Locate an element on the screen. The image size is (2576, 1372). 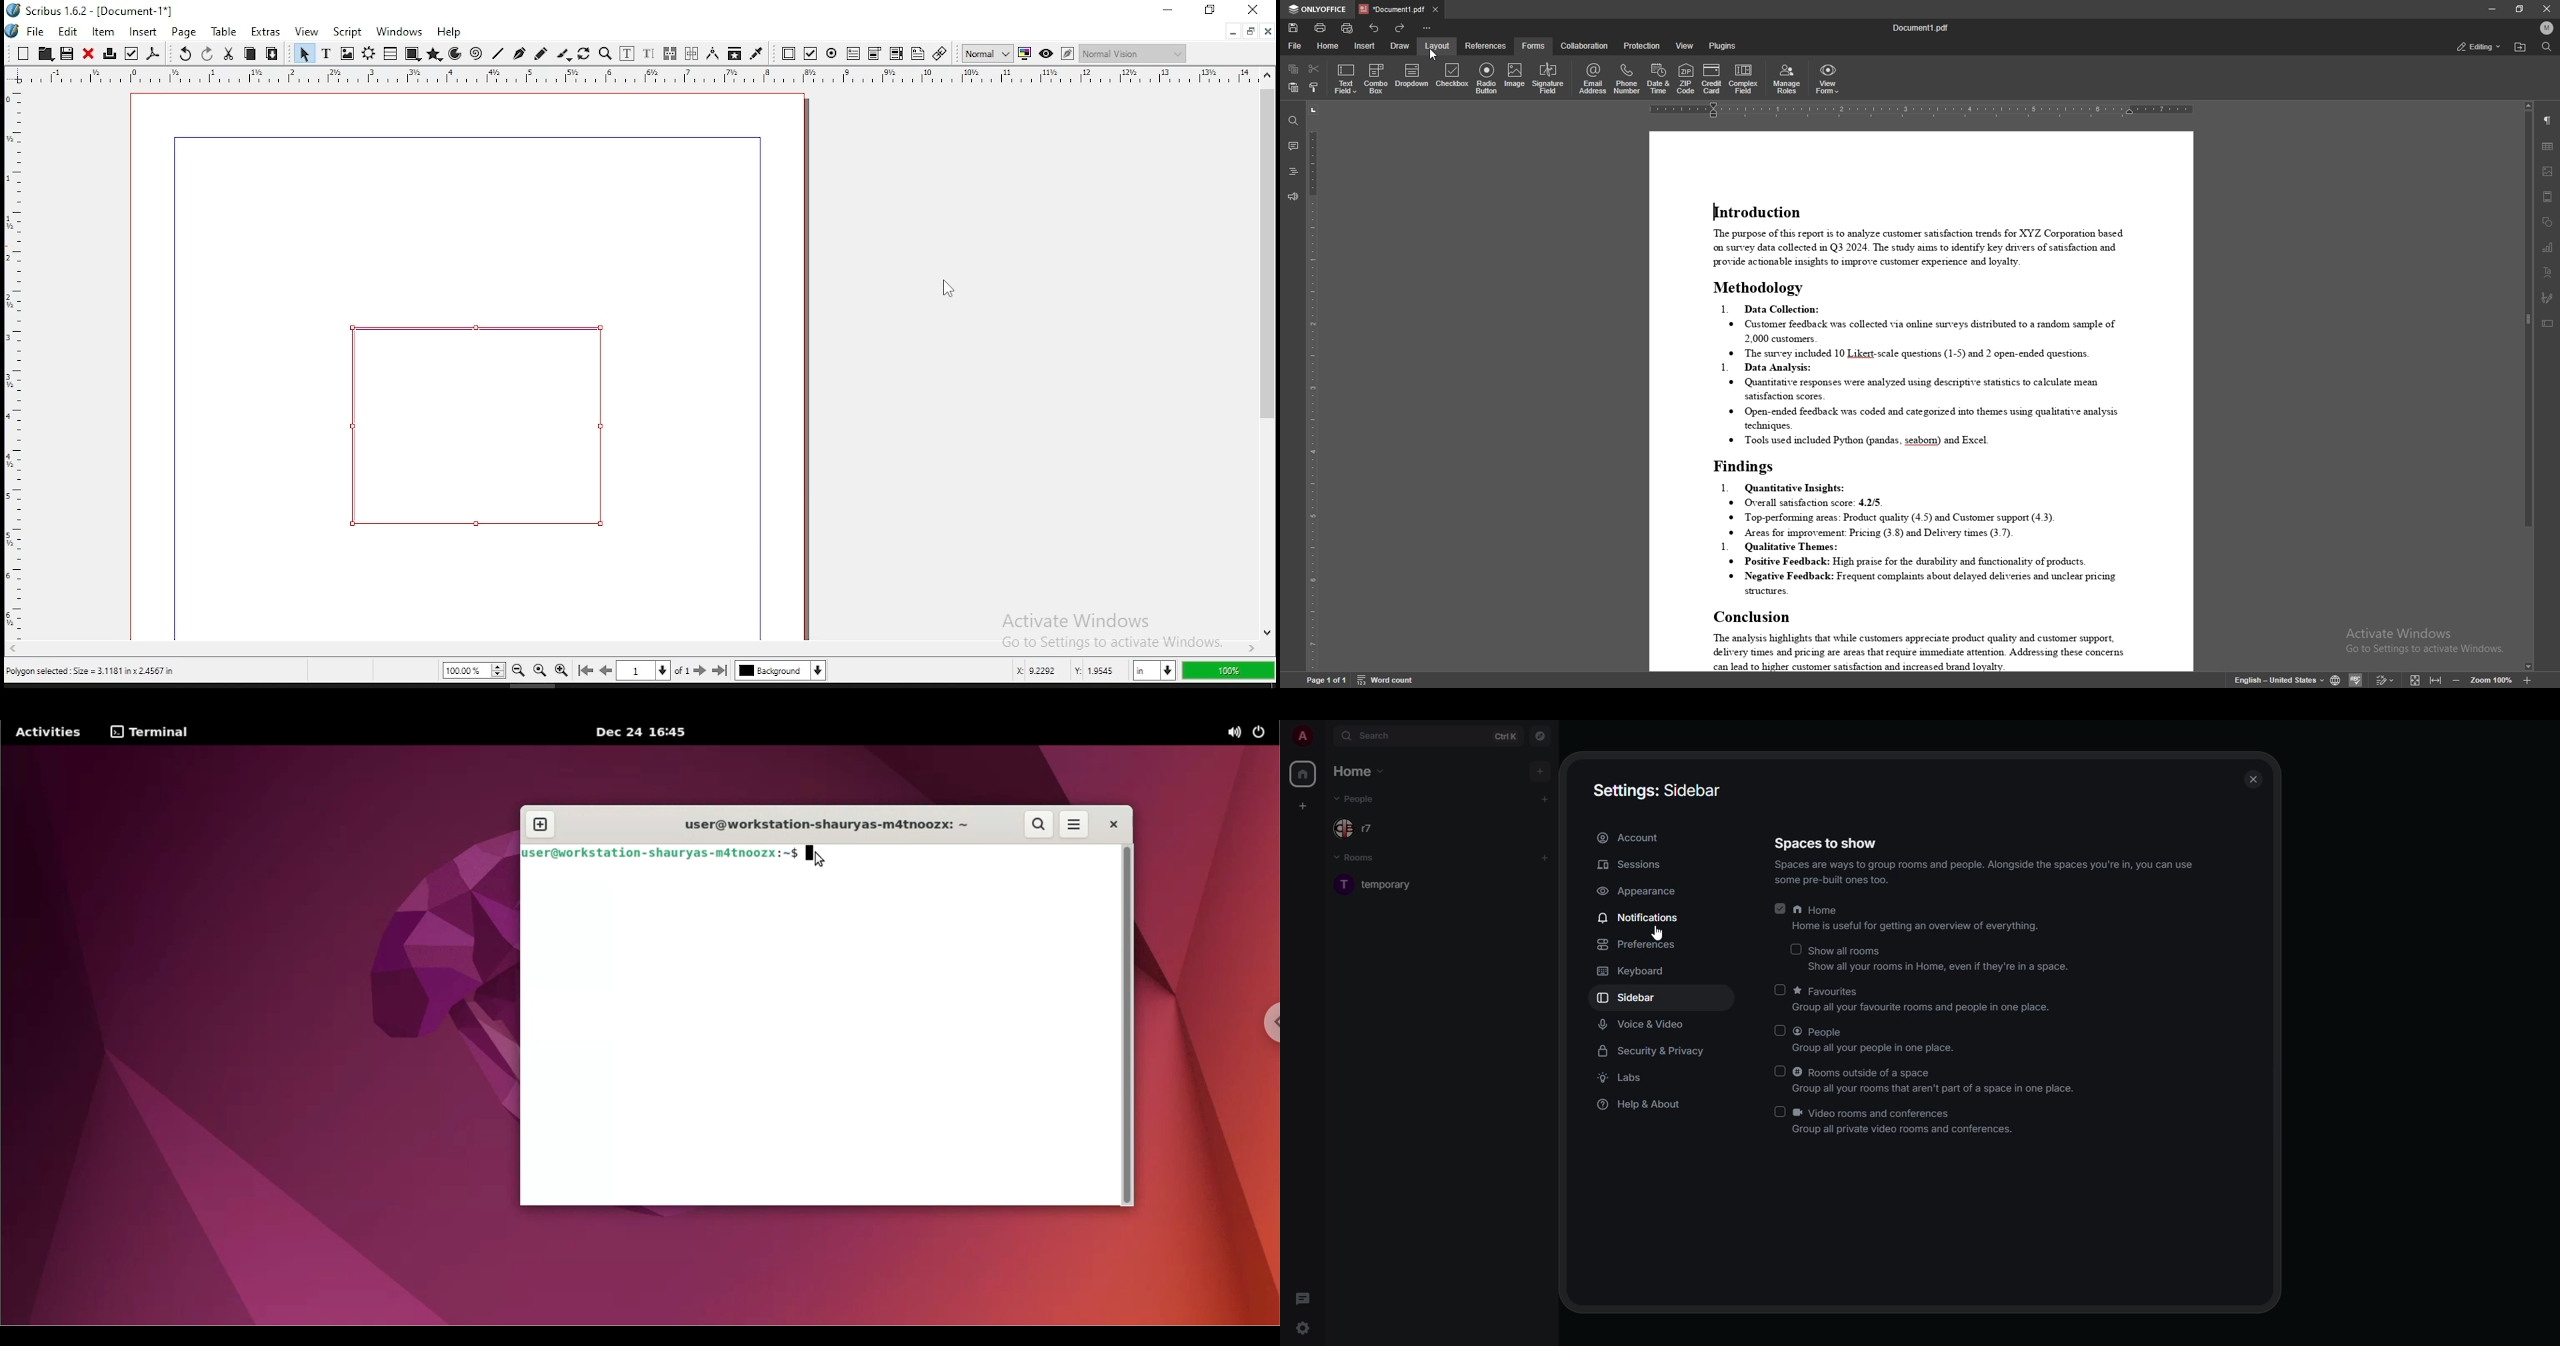
copy is located at coordinates (250, 54).